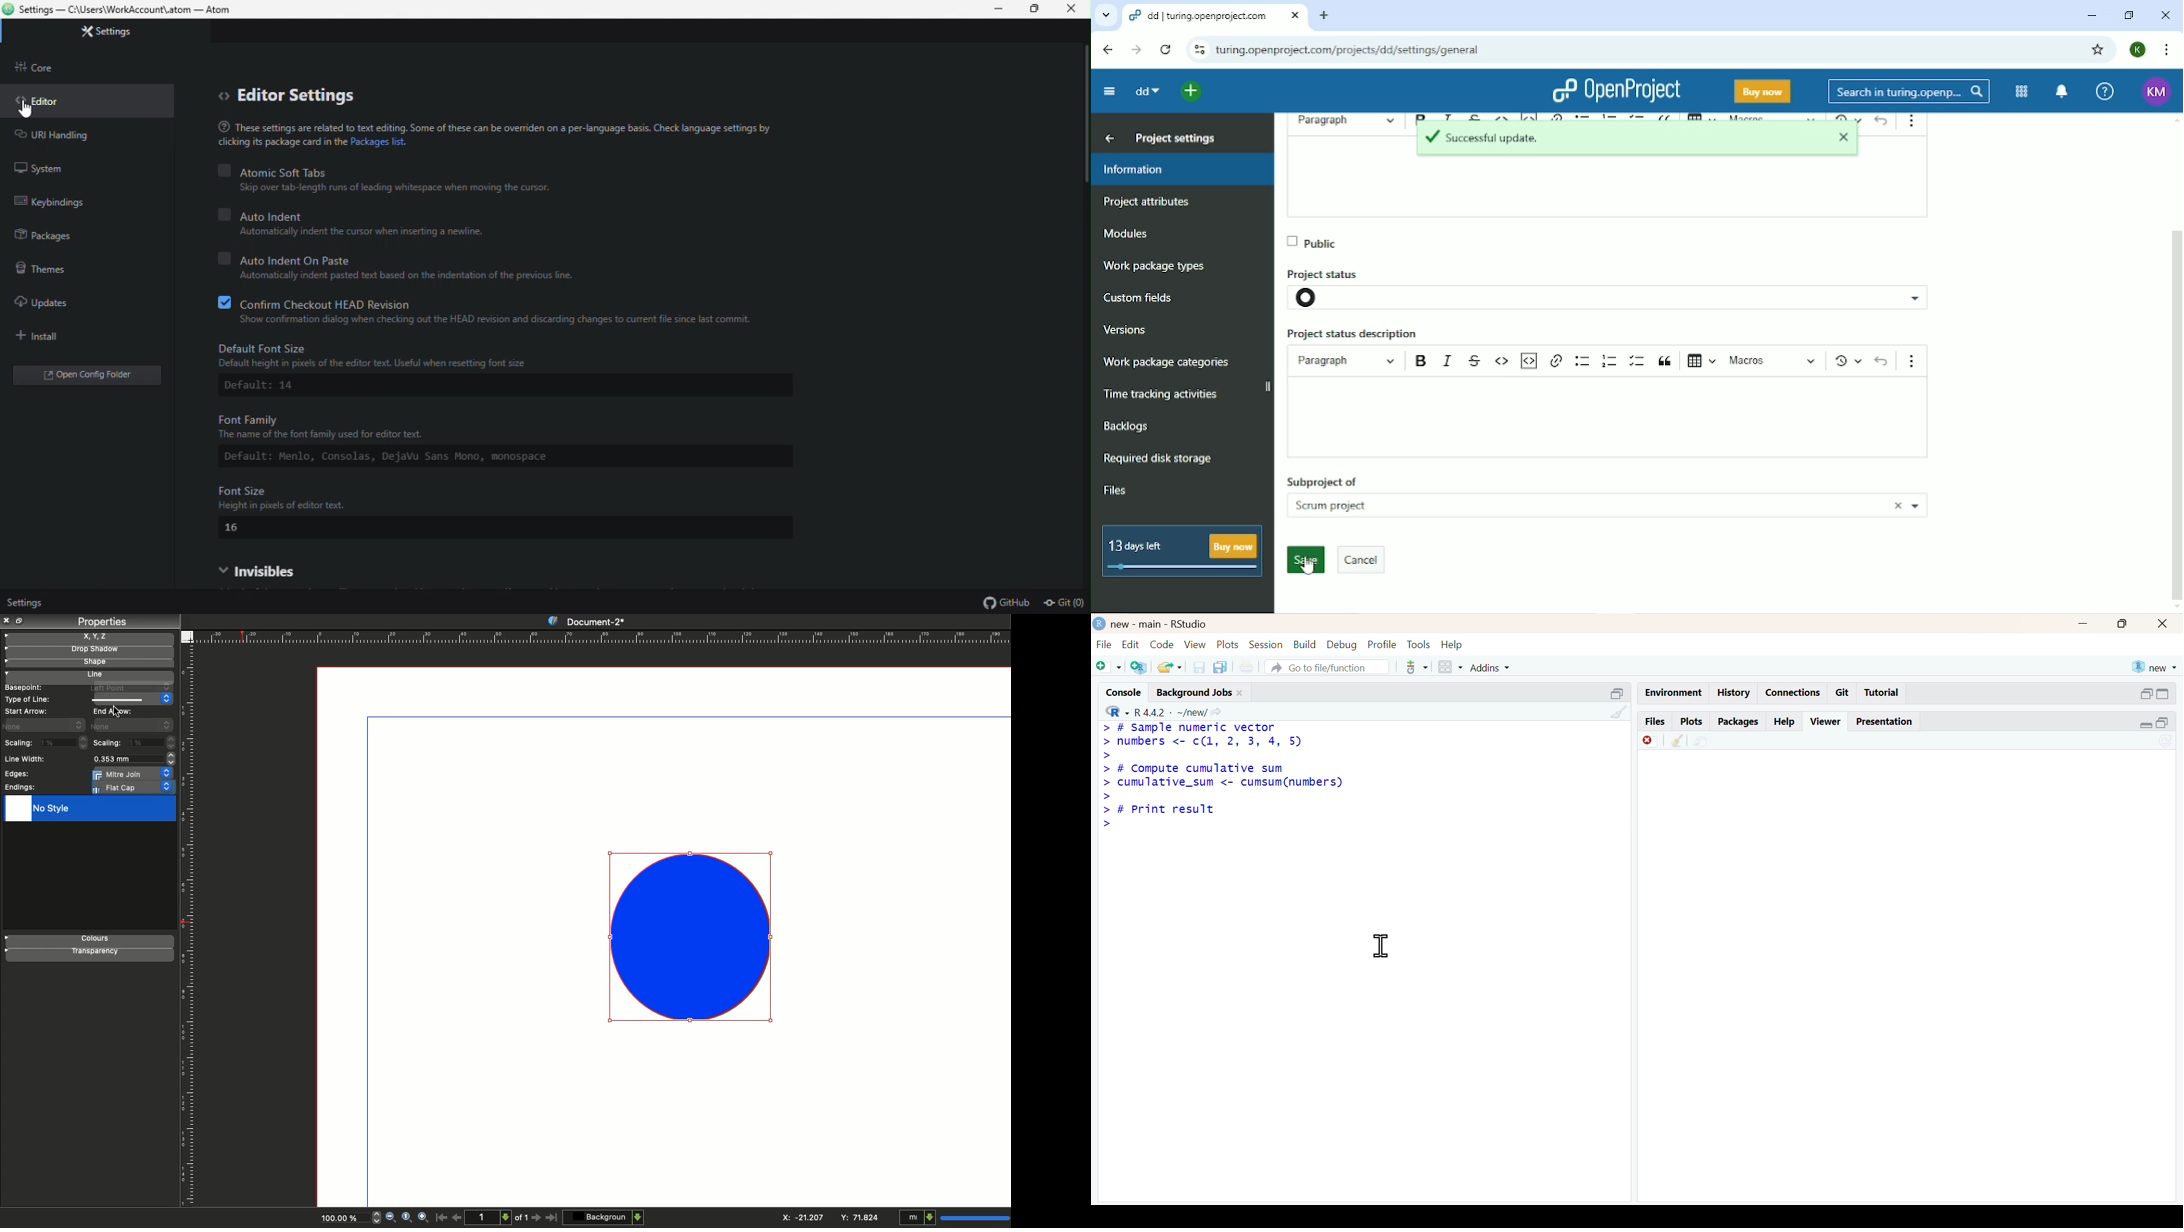 This screenshot has height=1232, width=2184. What do you see at coordinates (1882, 692) in the screenshot?
I see `Tutorial` at bounding box center [1882, 692].